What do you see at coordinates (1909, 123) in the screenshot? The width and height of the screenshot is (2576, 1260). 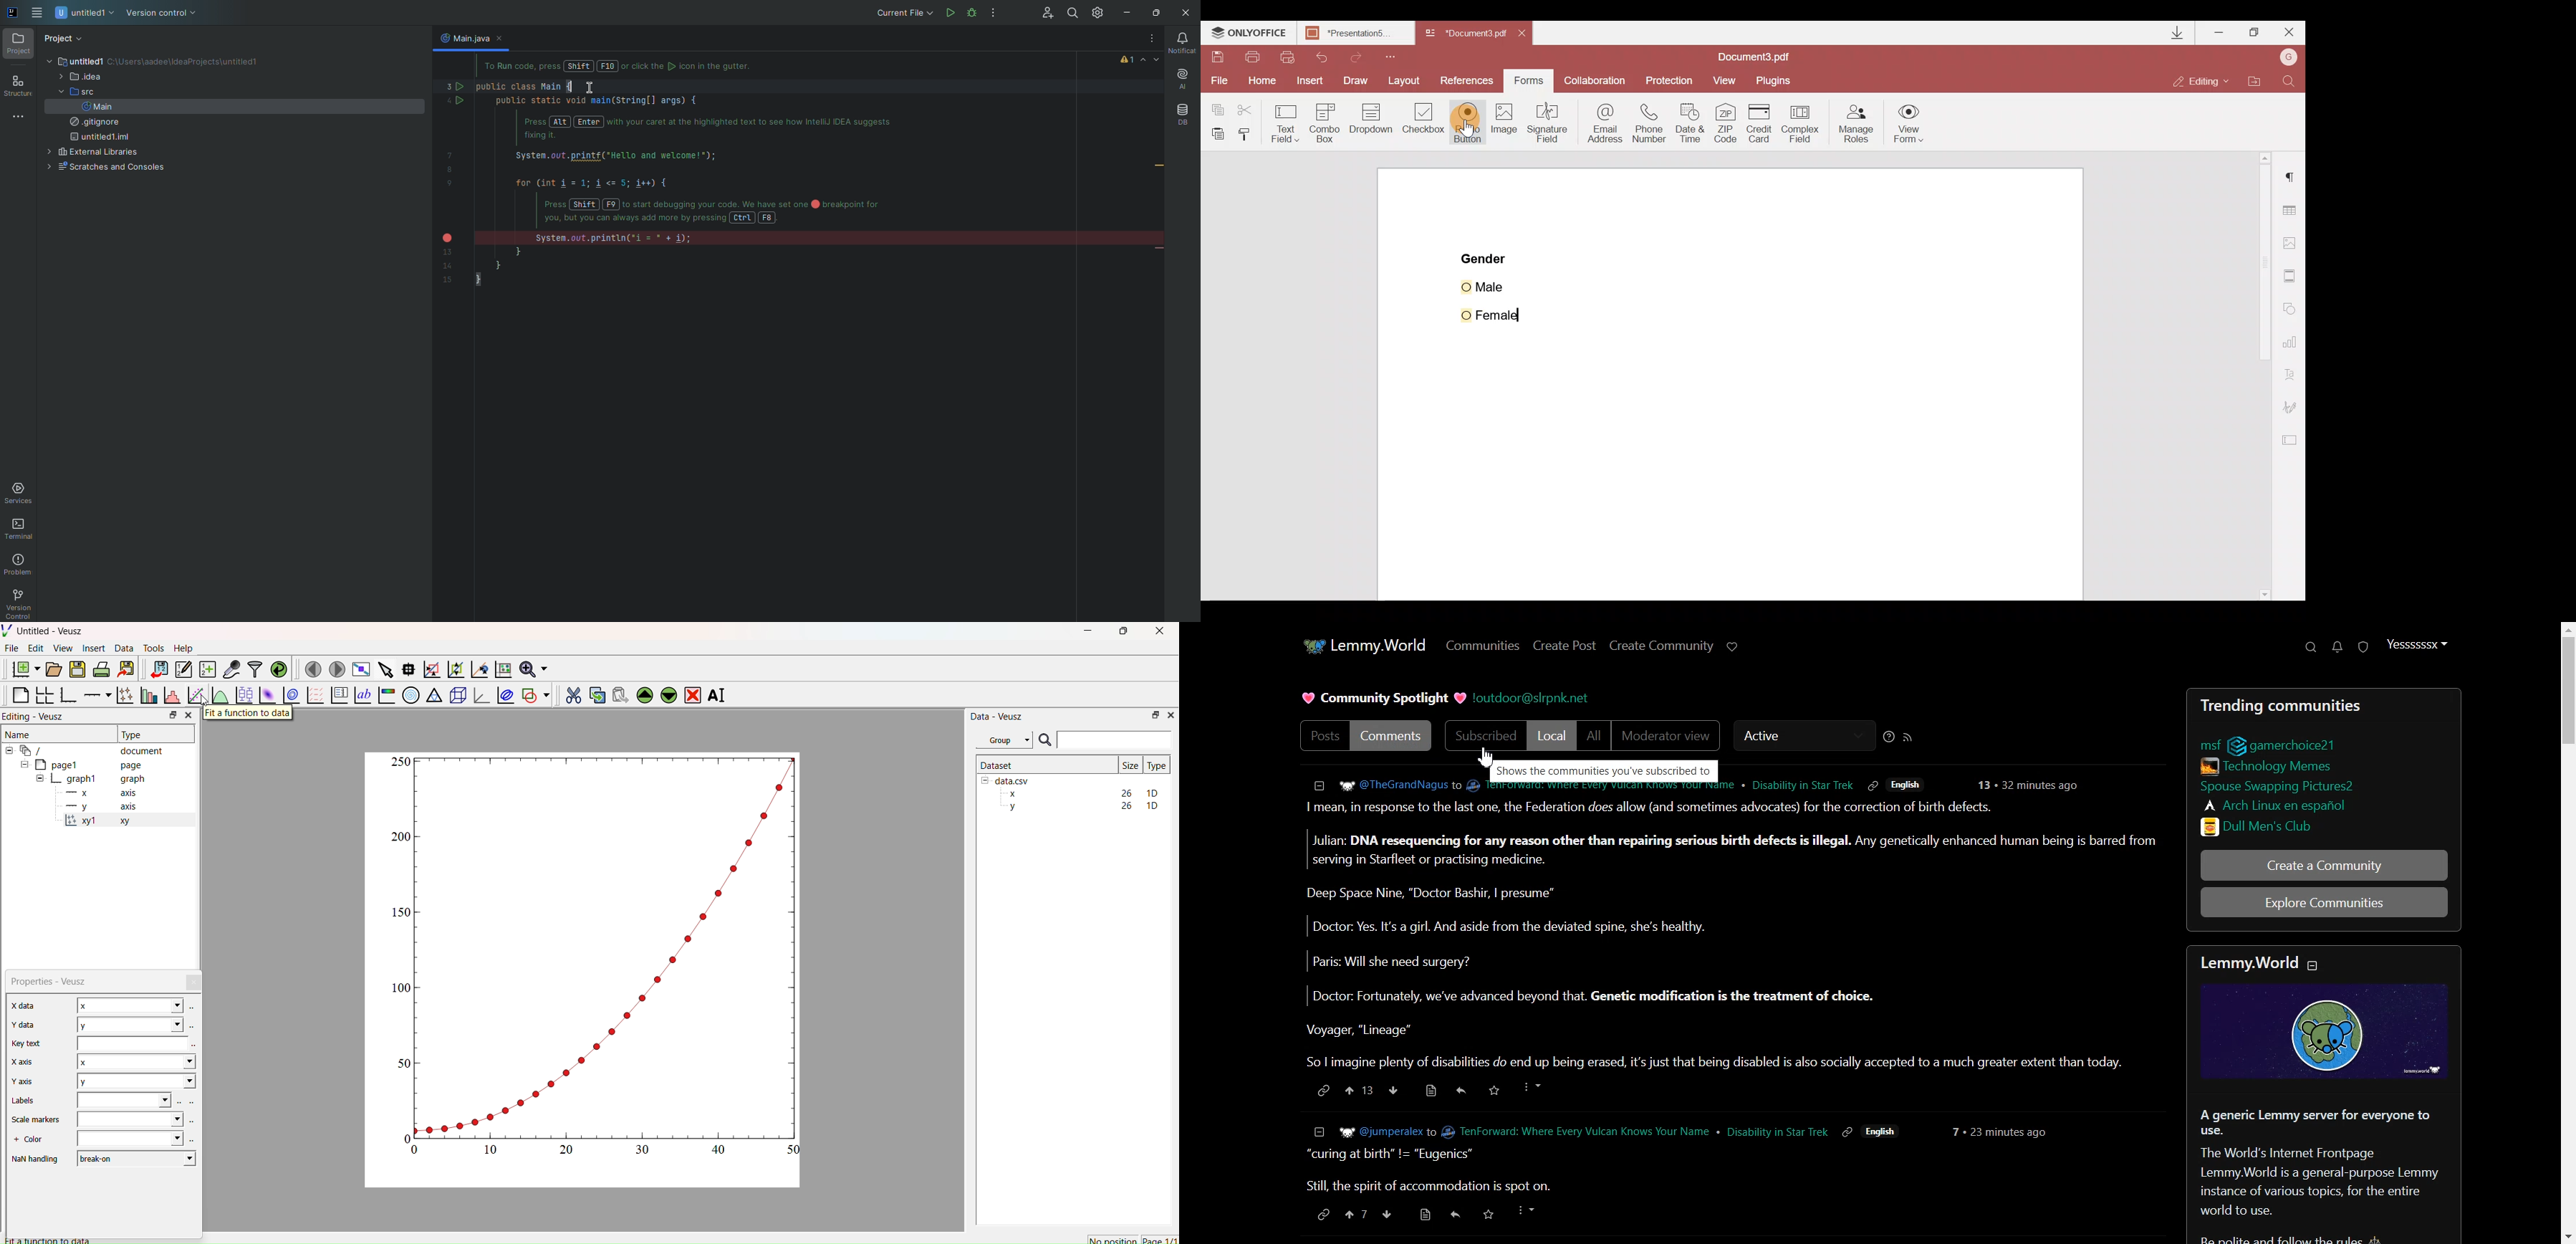 I see `View form` at bounding box center [1909, 123].